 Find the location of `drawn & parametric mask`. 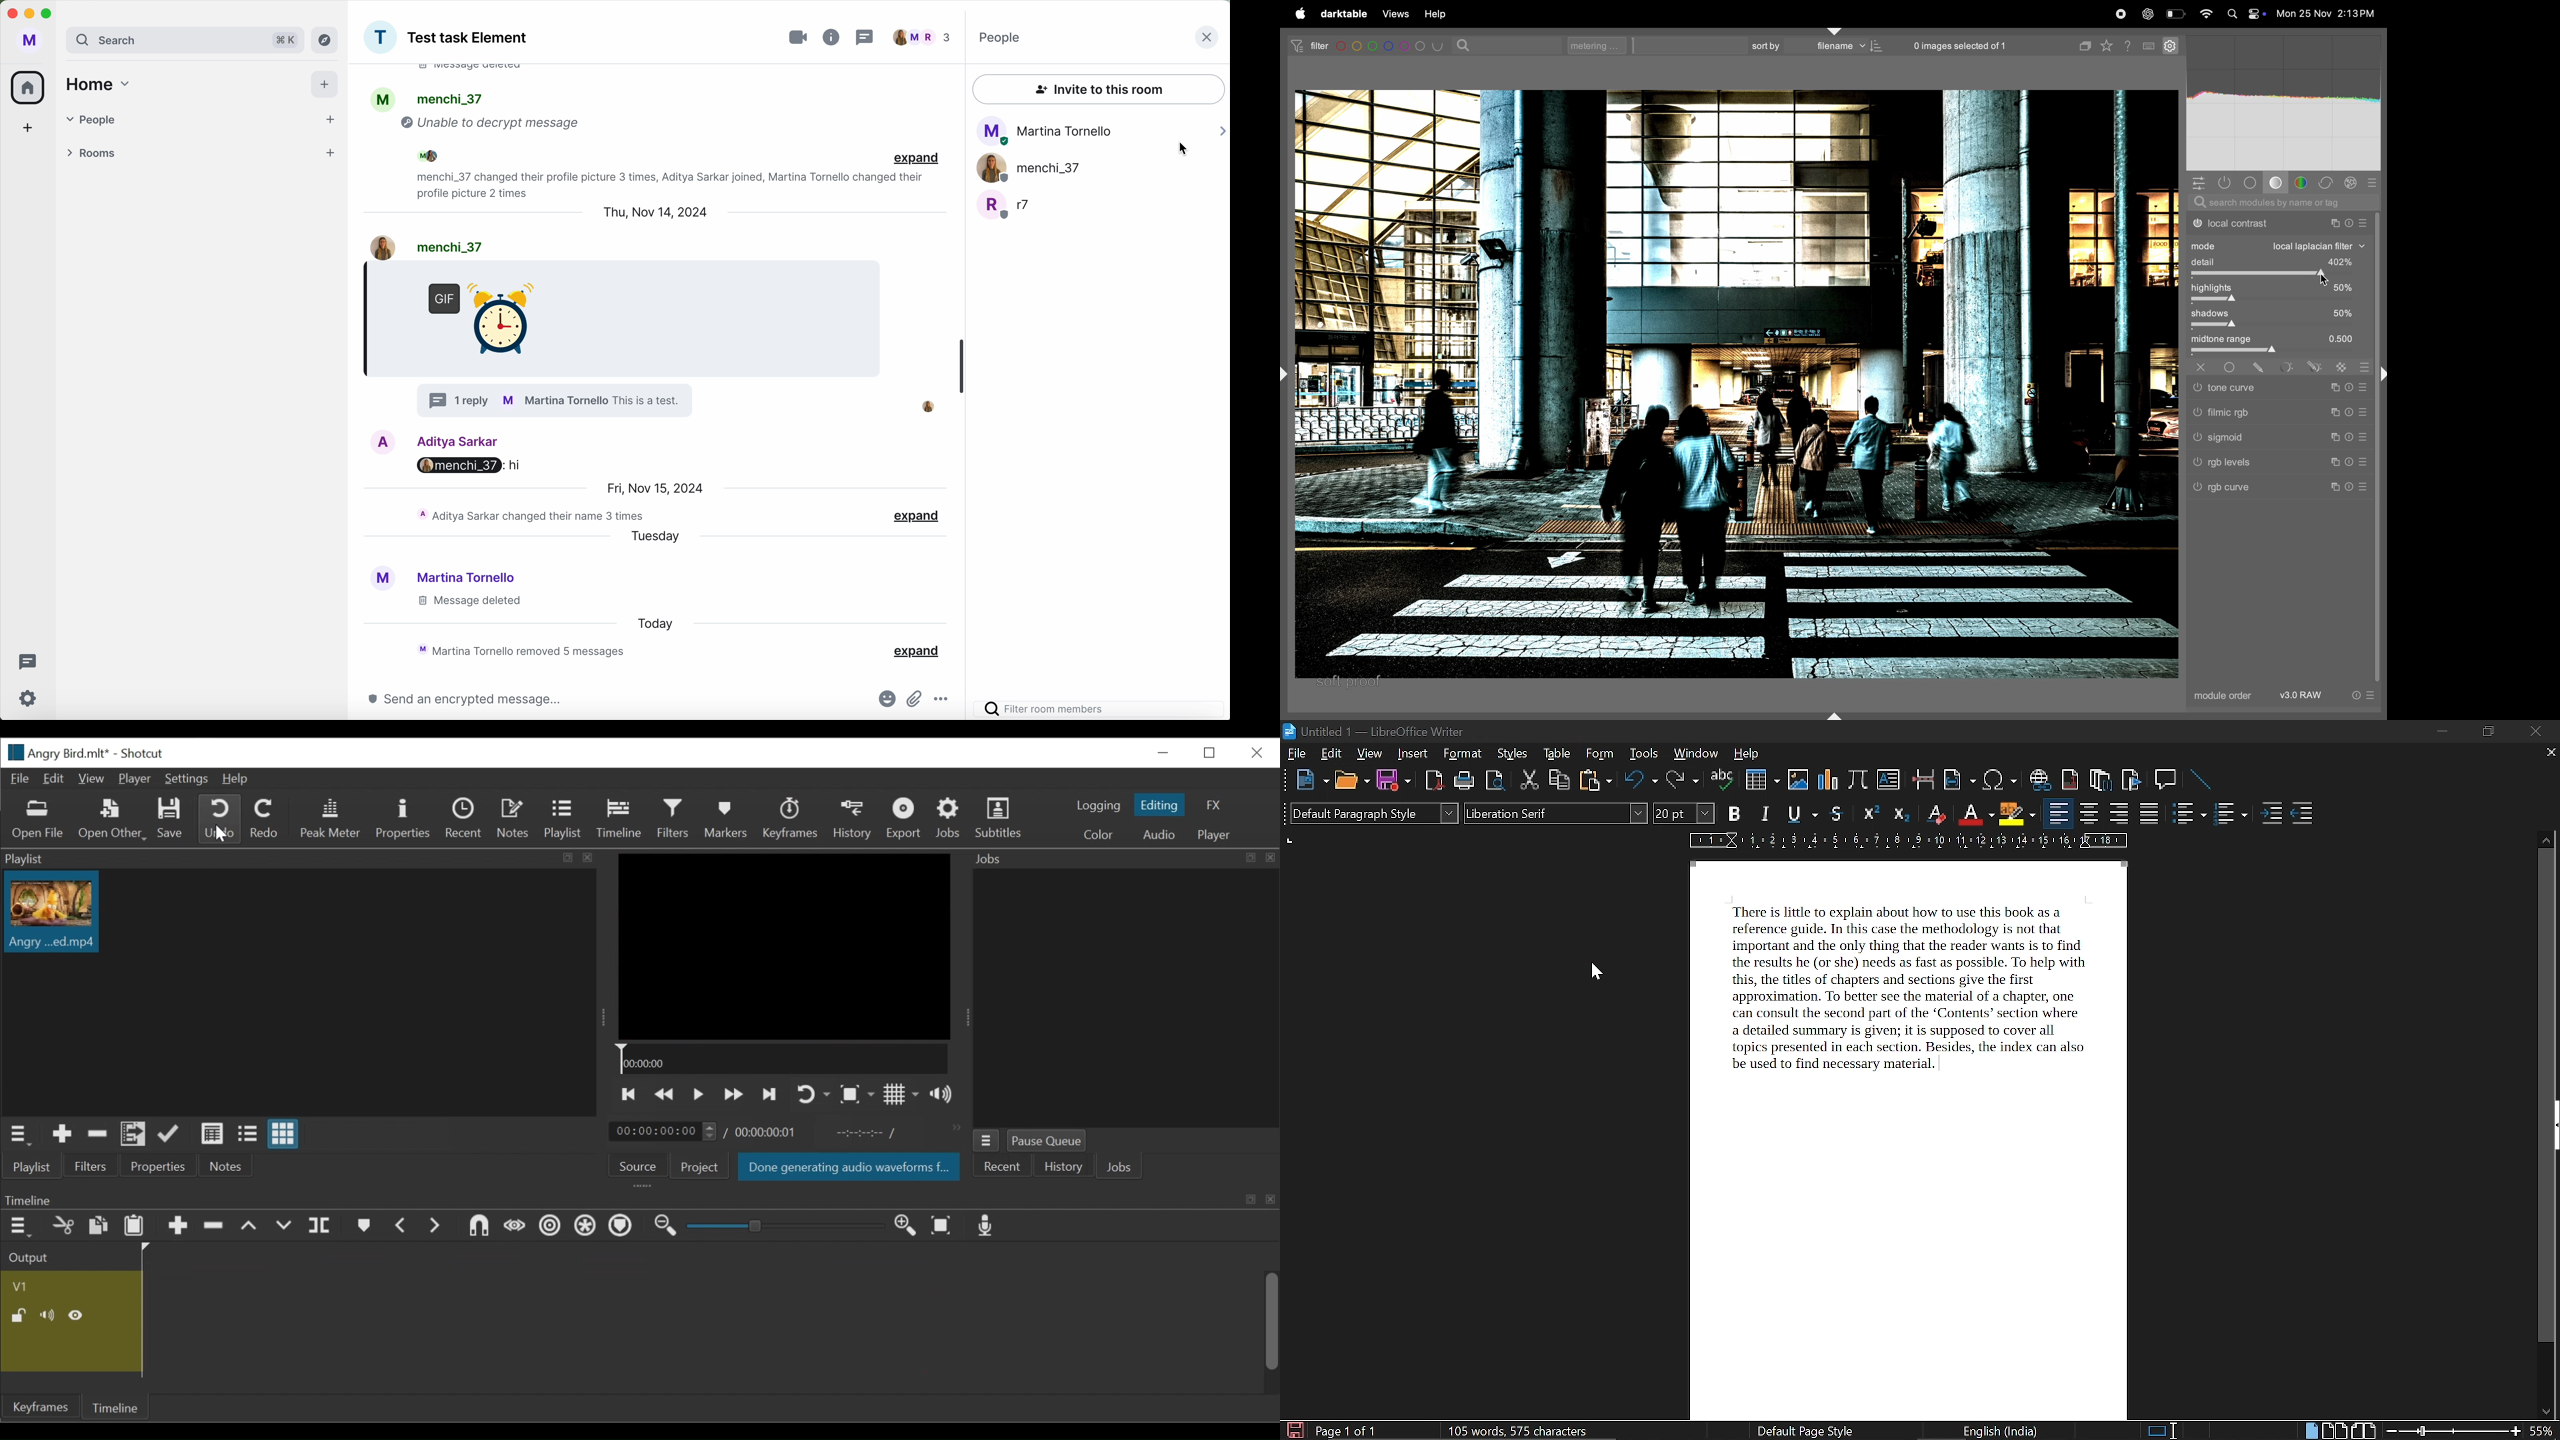

drawn & parametric mask is located at coordinates (2314, 368).